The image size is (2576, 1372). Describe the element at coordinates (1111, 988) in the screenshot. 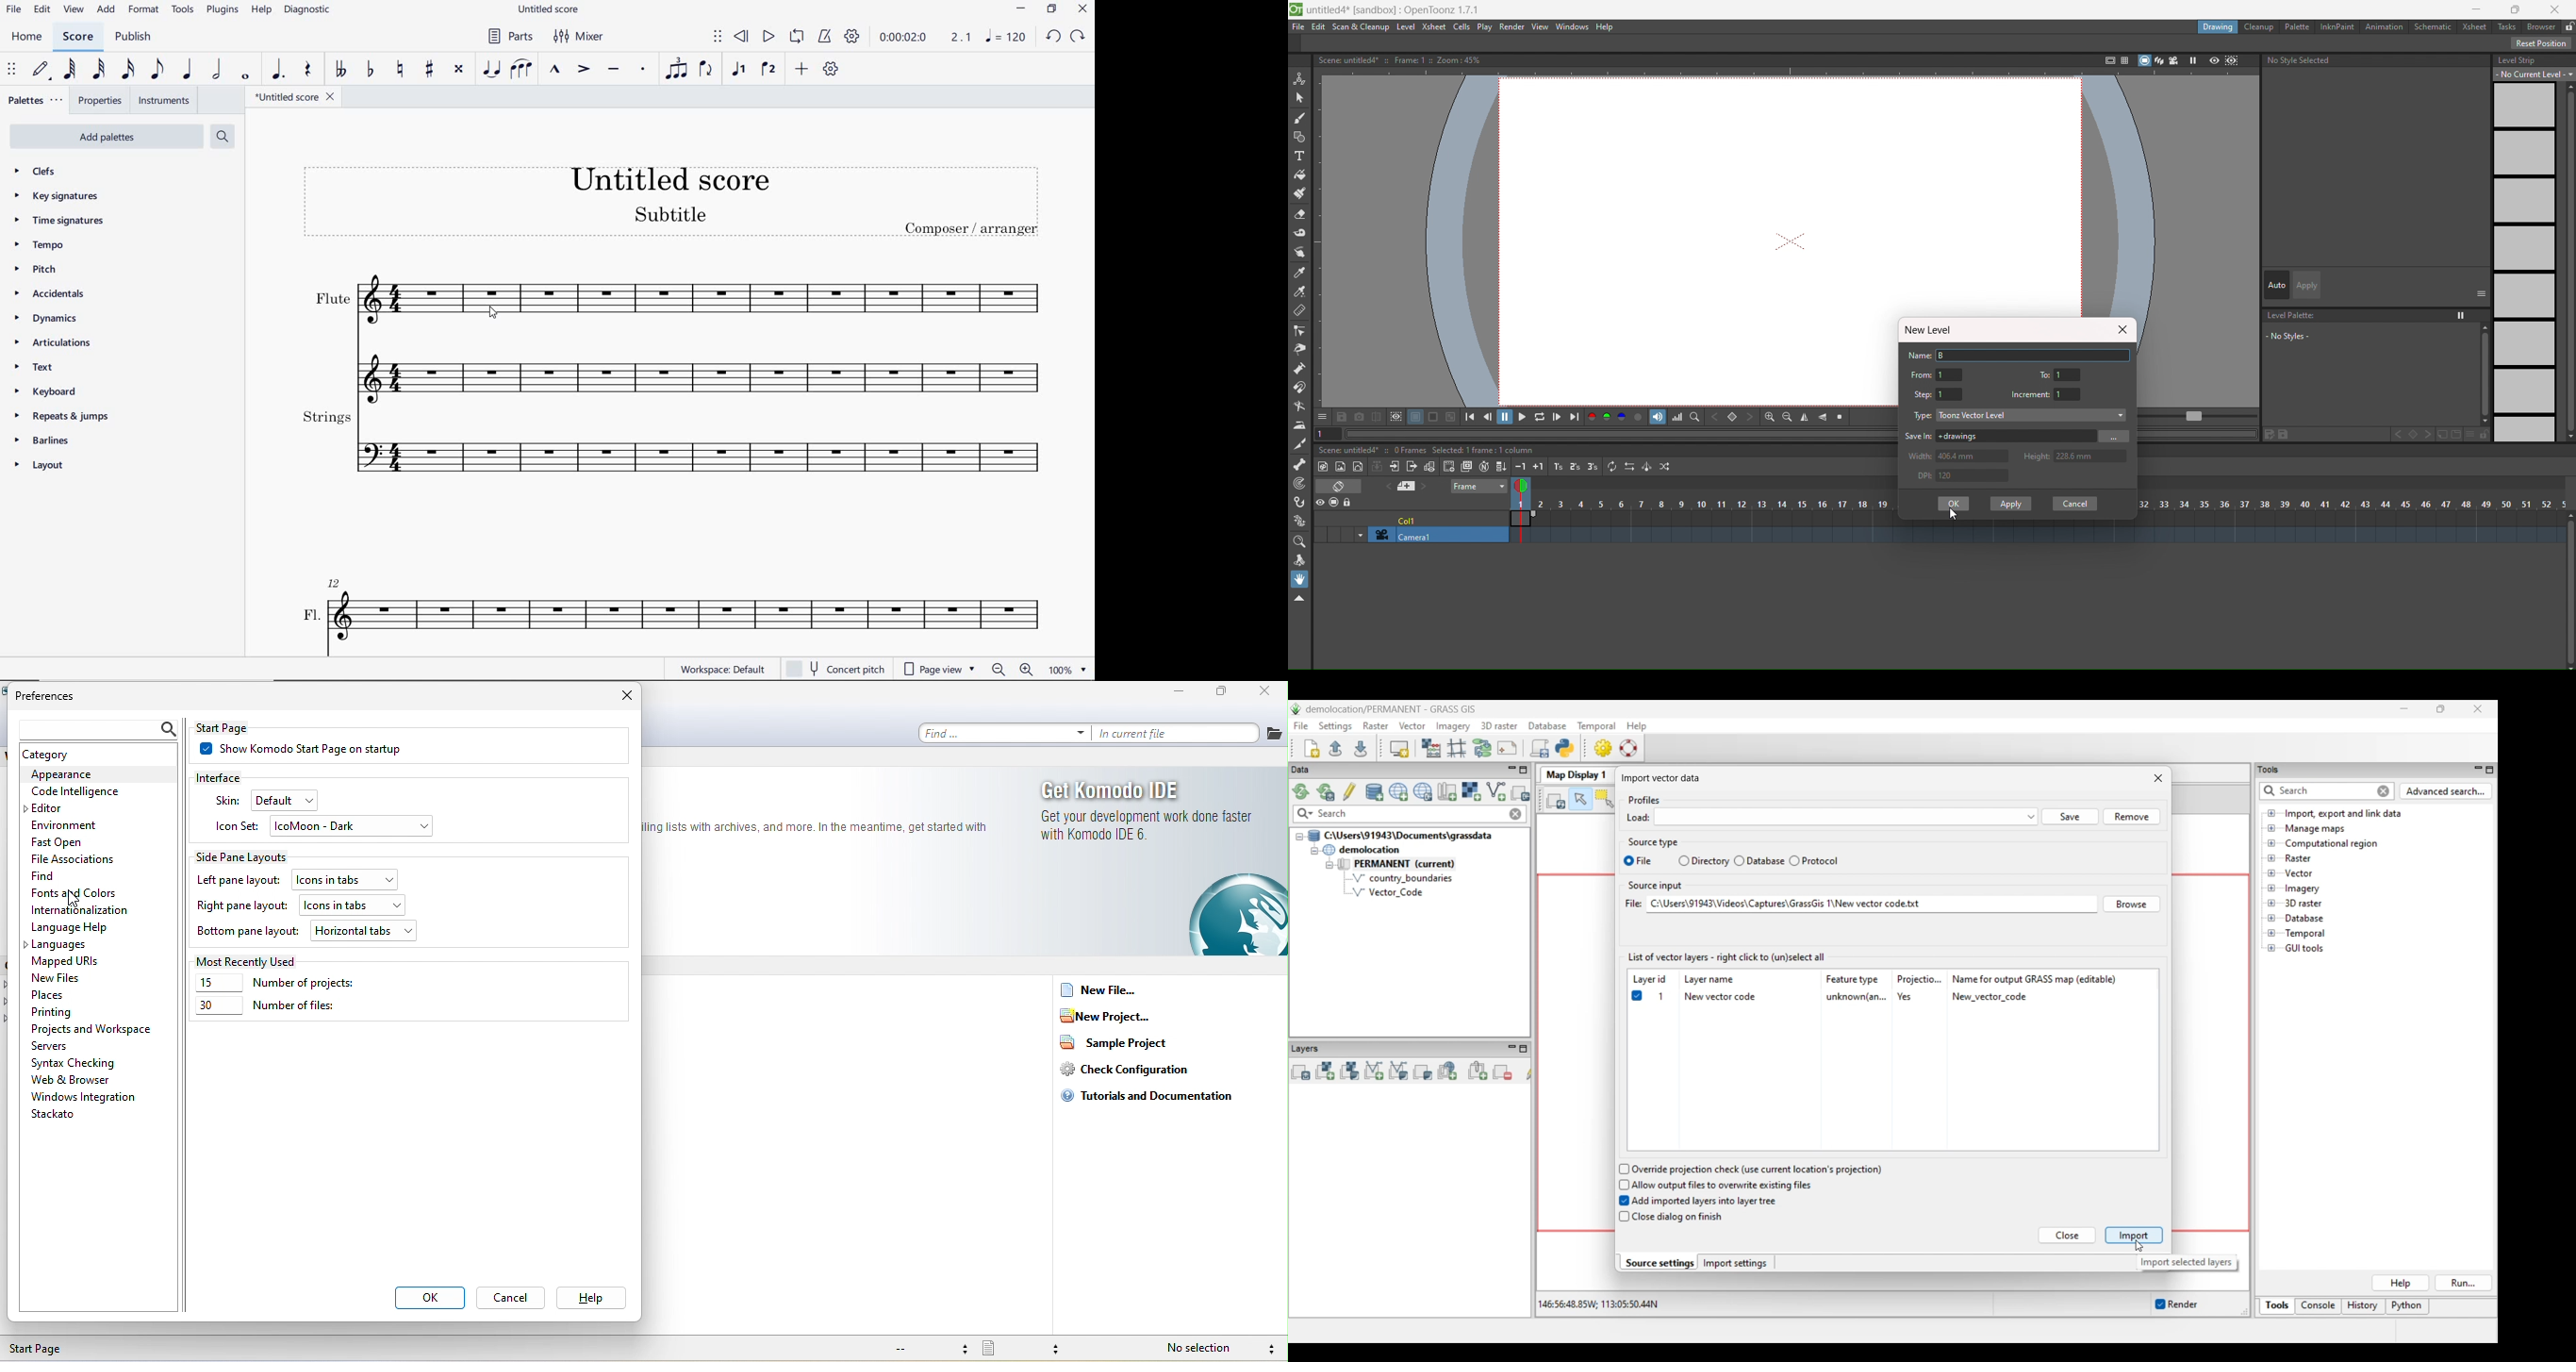

I see `new file` at that location.